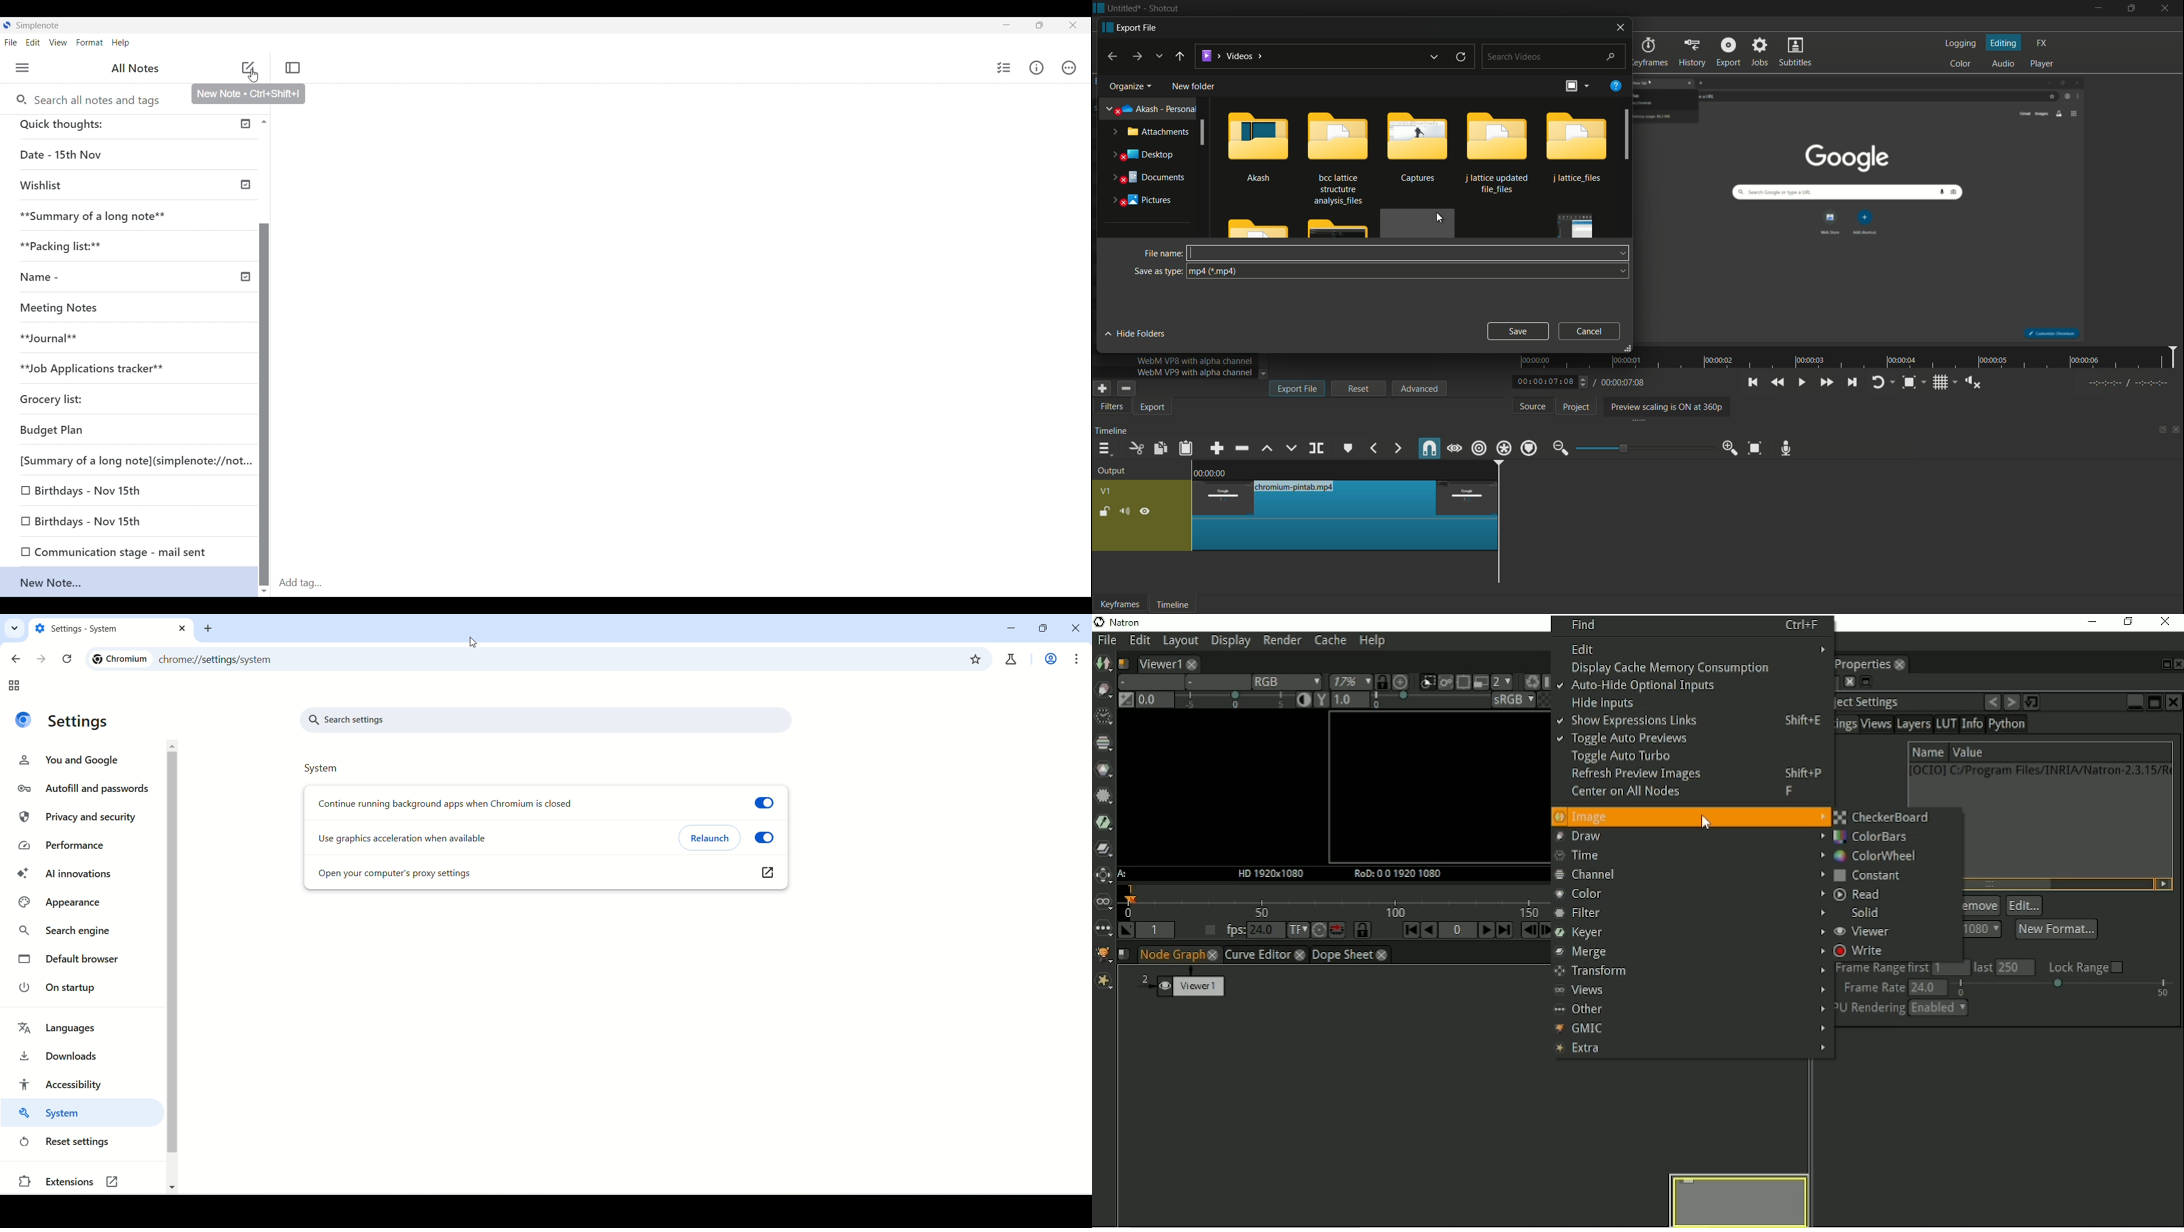 Image resolution: width=2184 pixels, height=1232 pixels. Describe the element at coordinates (1852, 358) in the screenshot. I see `time` at that location.